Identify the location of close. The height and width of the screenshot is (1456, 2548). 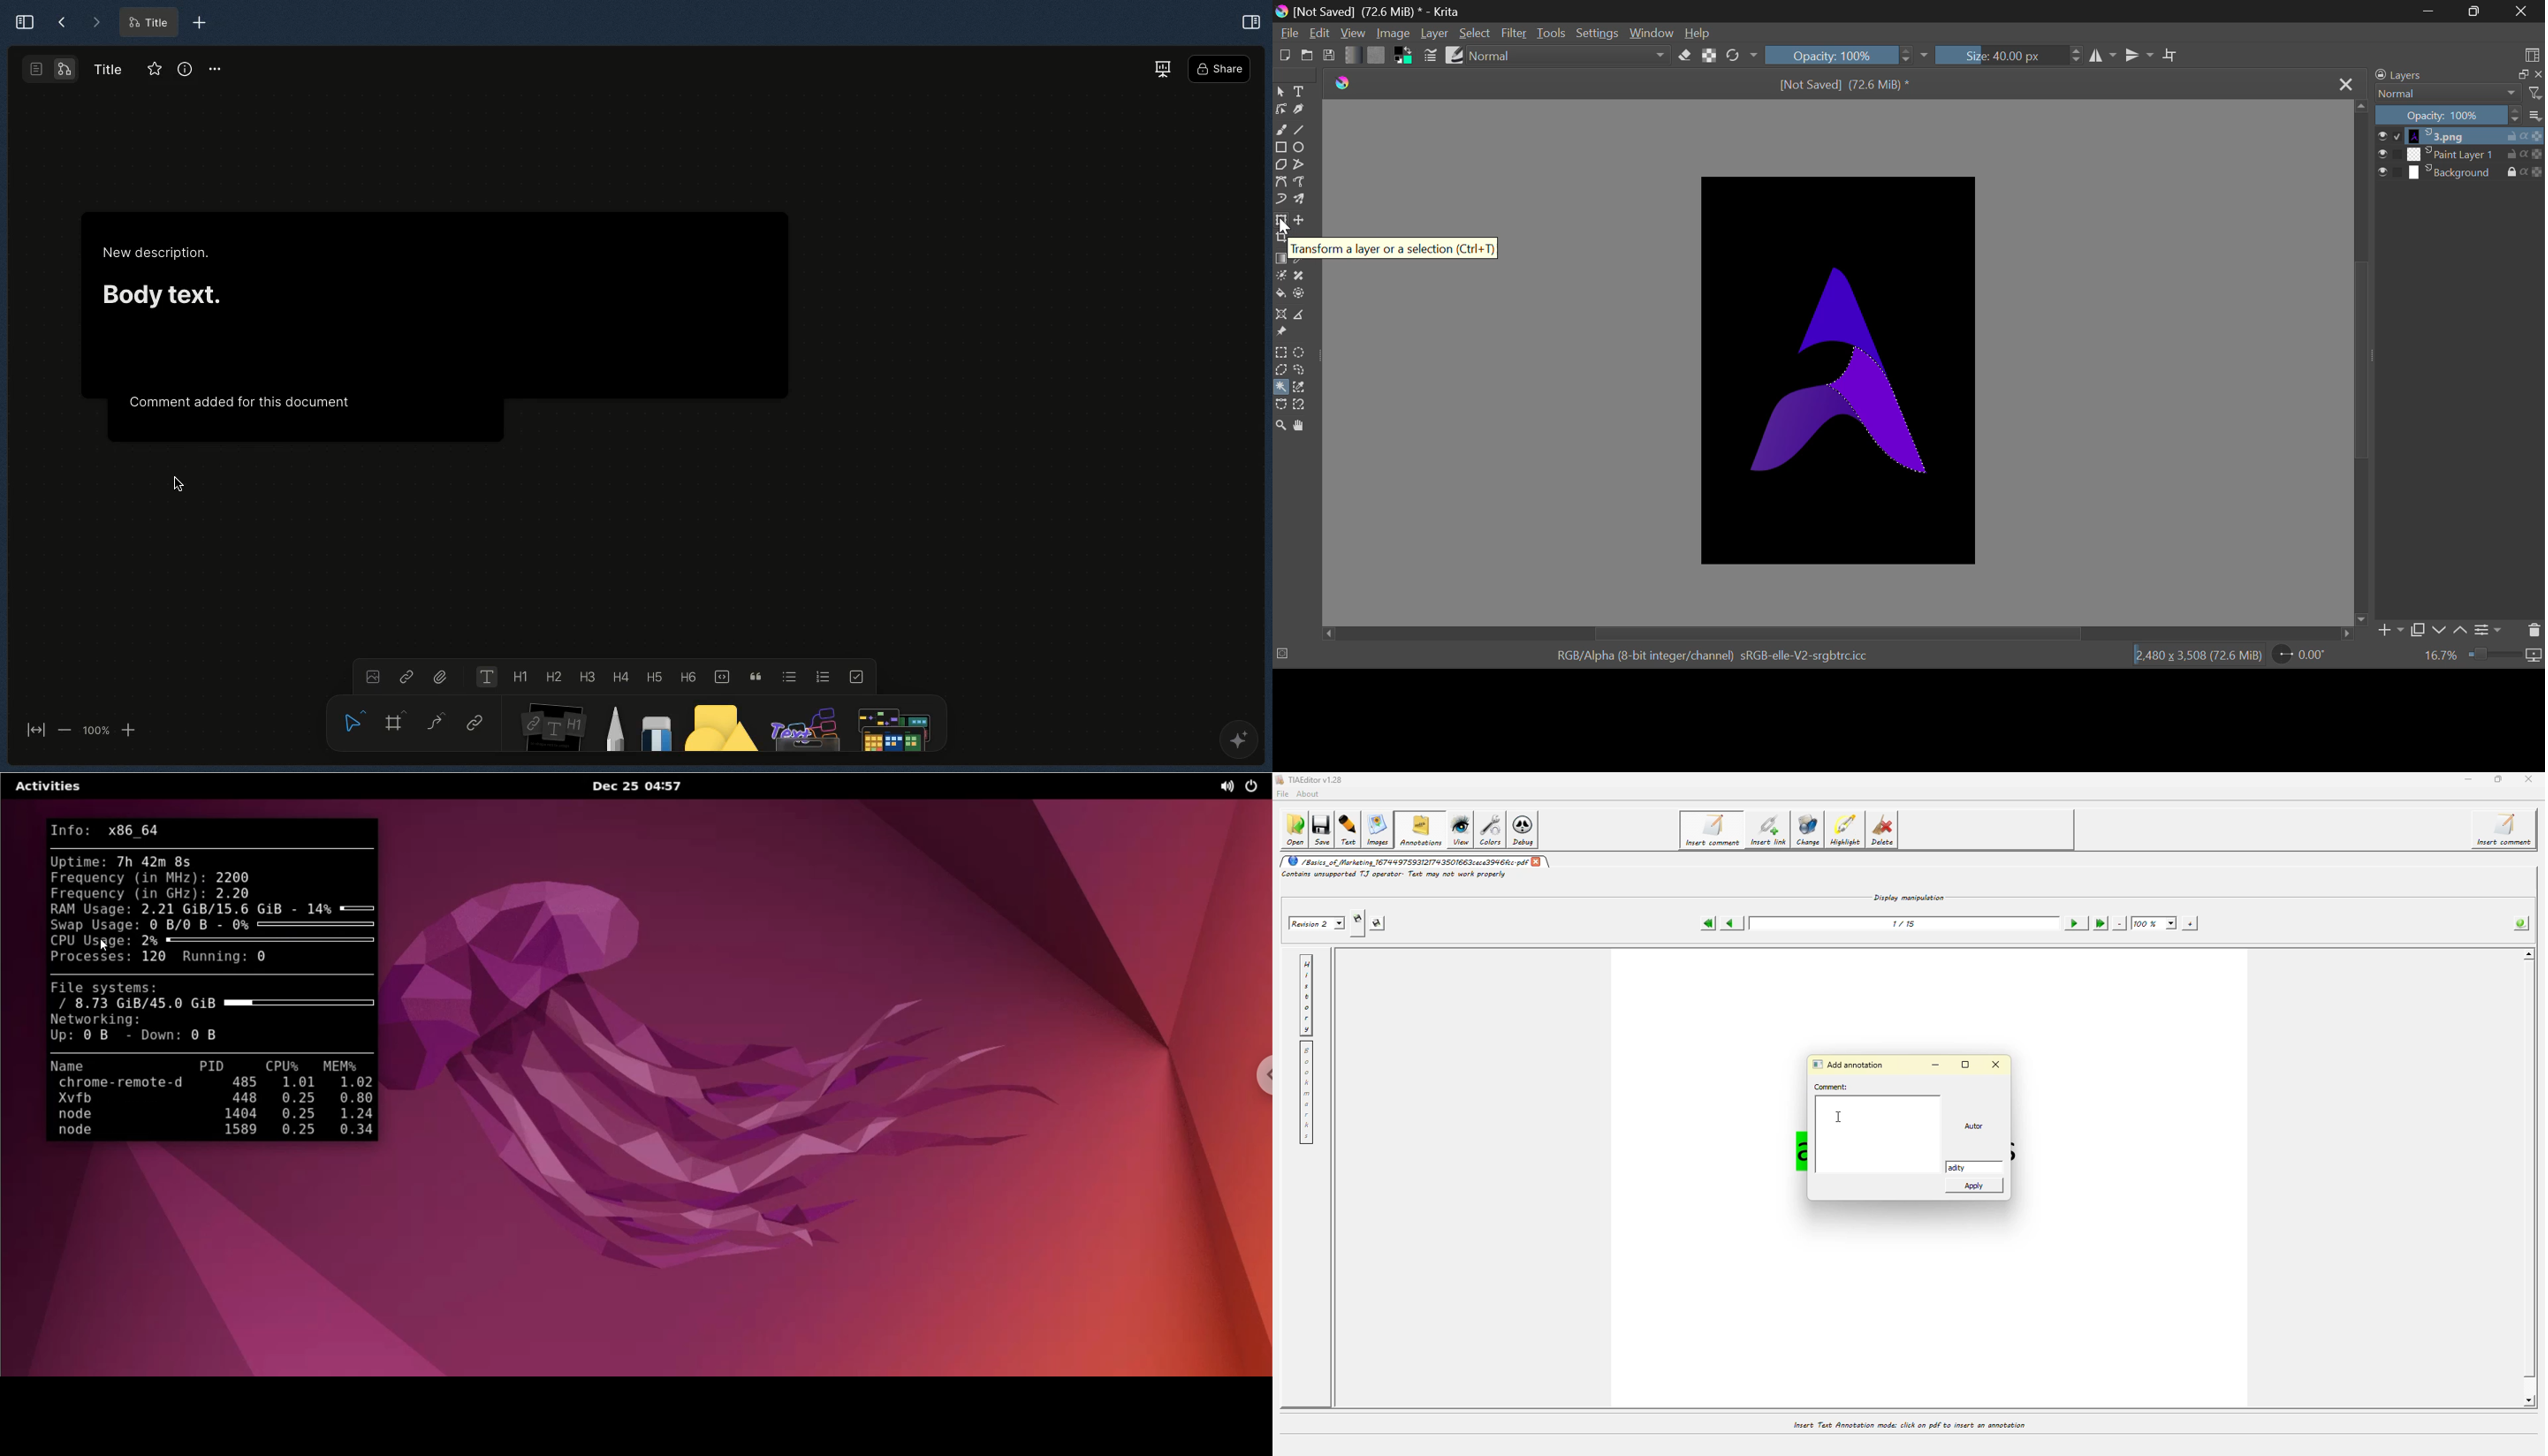
(2537, 74).